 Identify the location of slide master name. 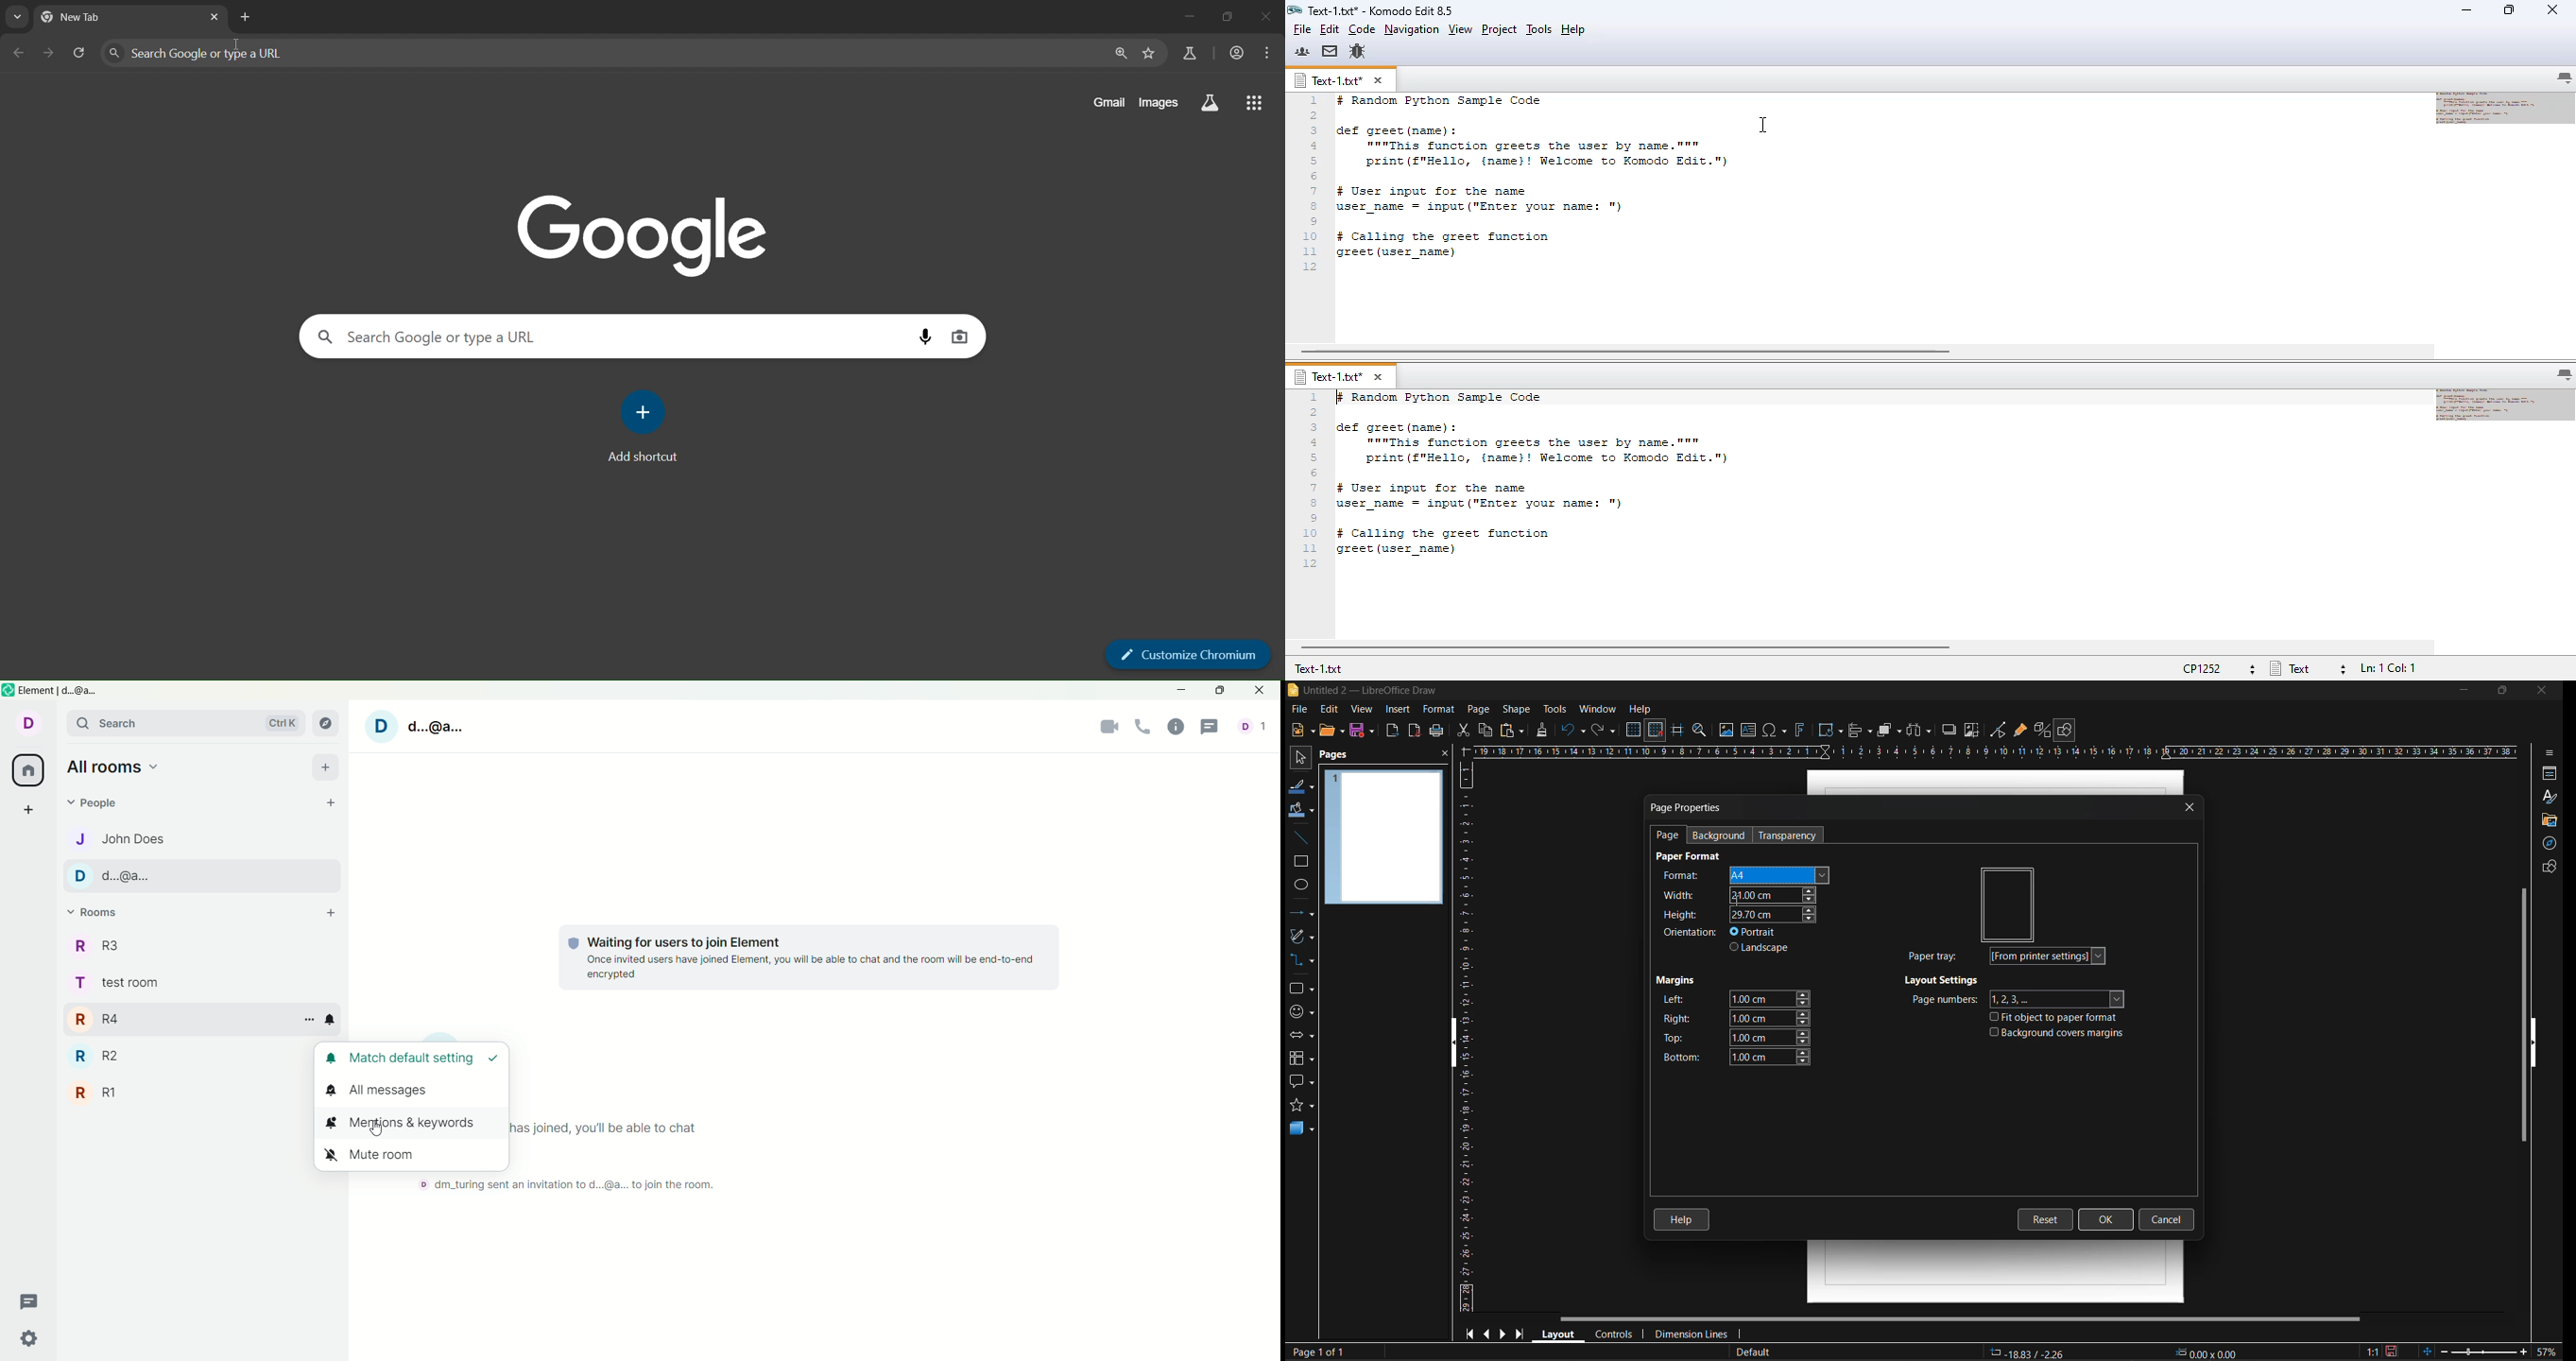
(1757, 1352).